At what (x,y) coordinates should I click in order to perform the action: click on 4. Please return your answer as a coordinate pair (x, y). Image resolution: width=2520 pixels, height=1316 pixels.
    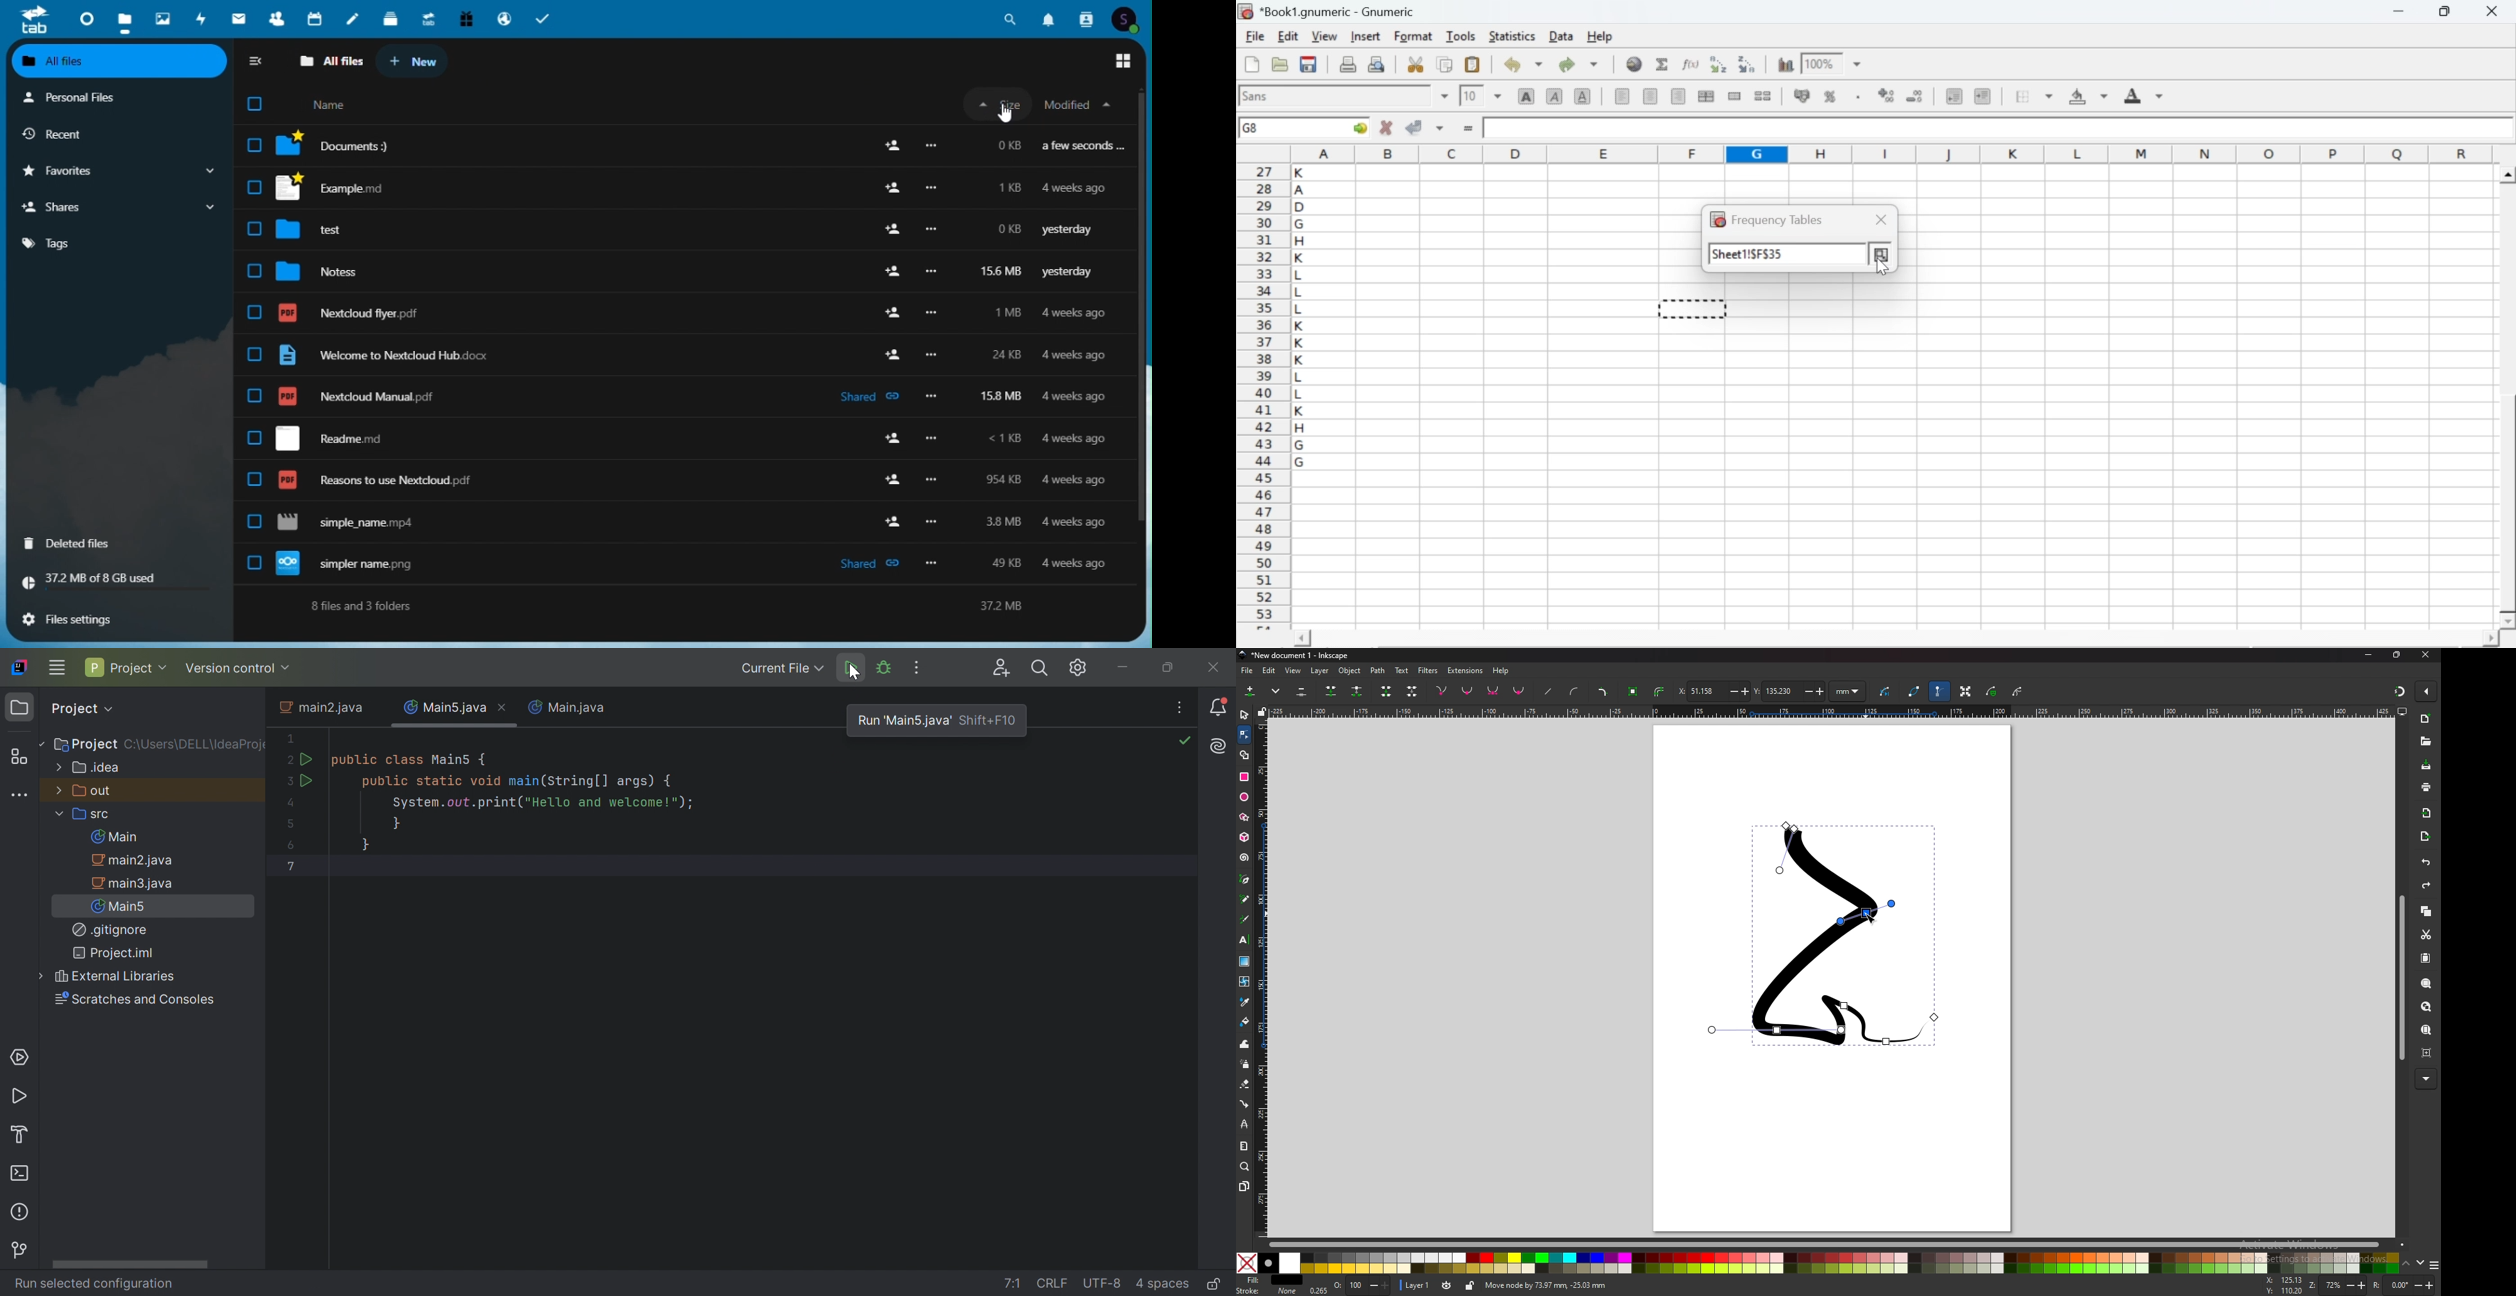
    Looking at the image, I should click on (292, 805).